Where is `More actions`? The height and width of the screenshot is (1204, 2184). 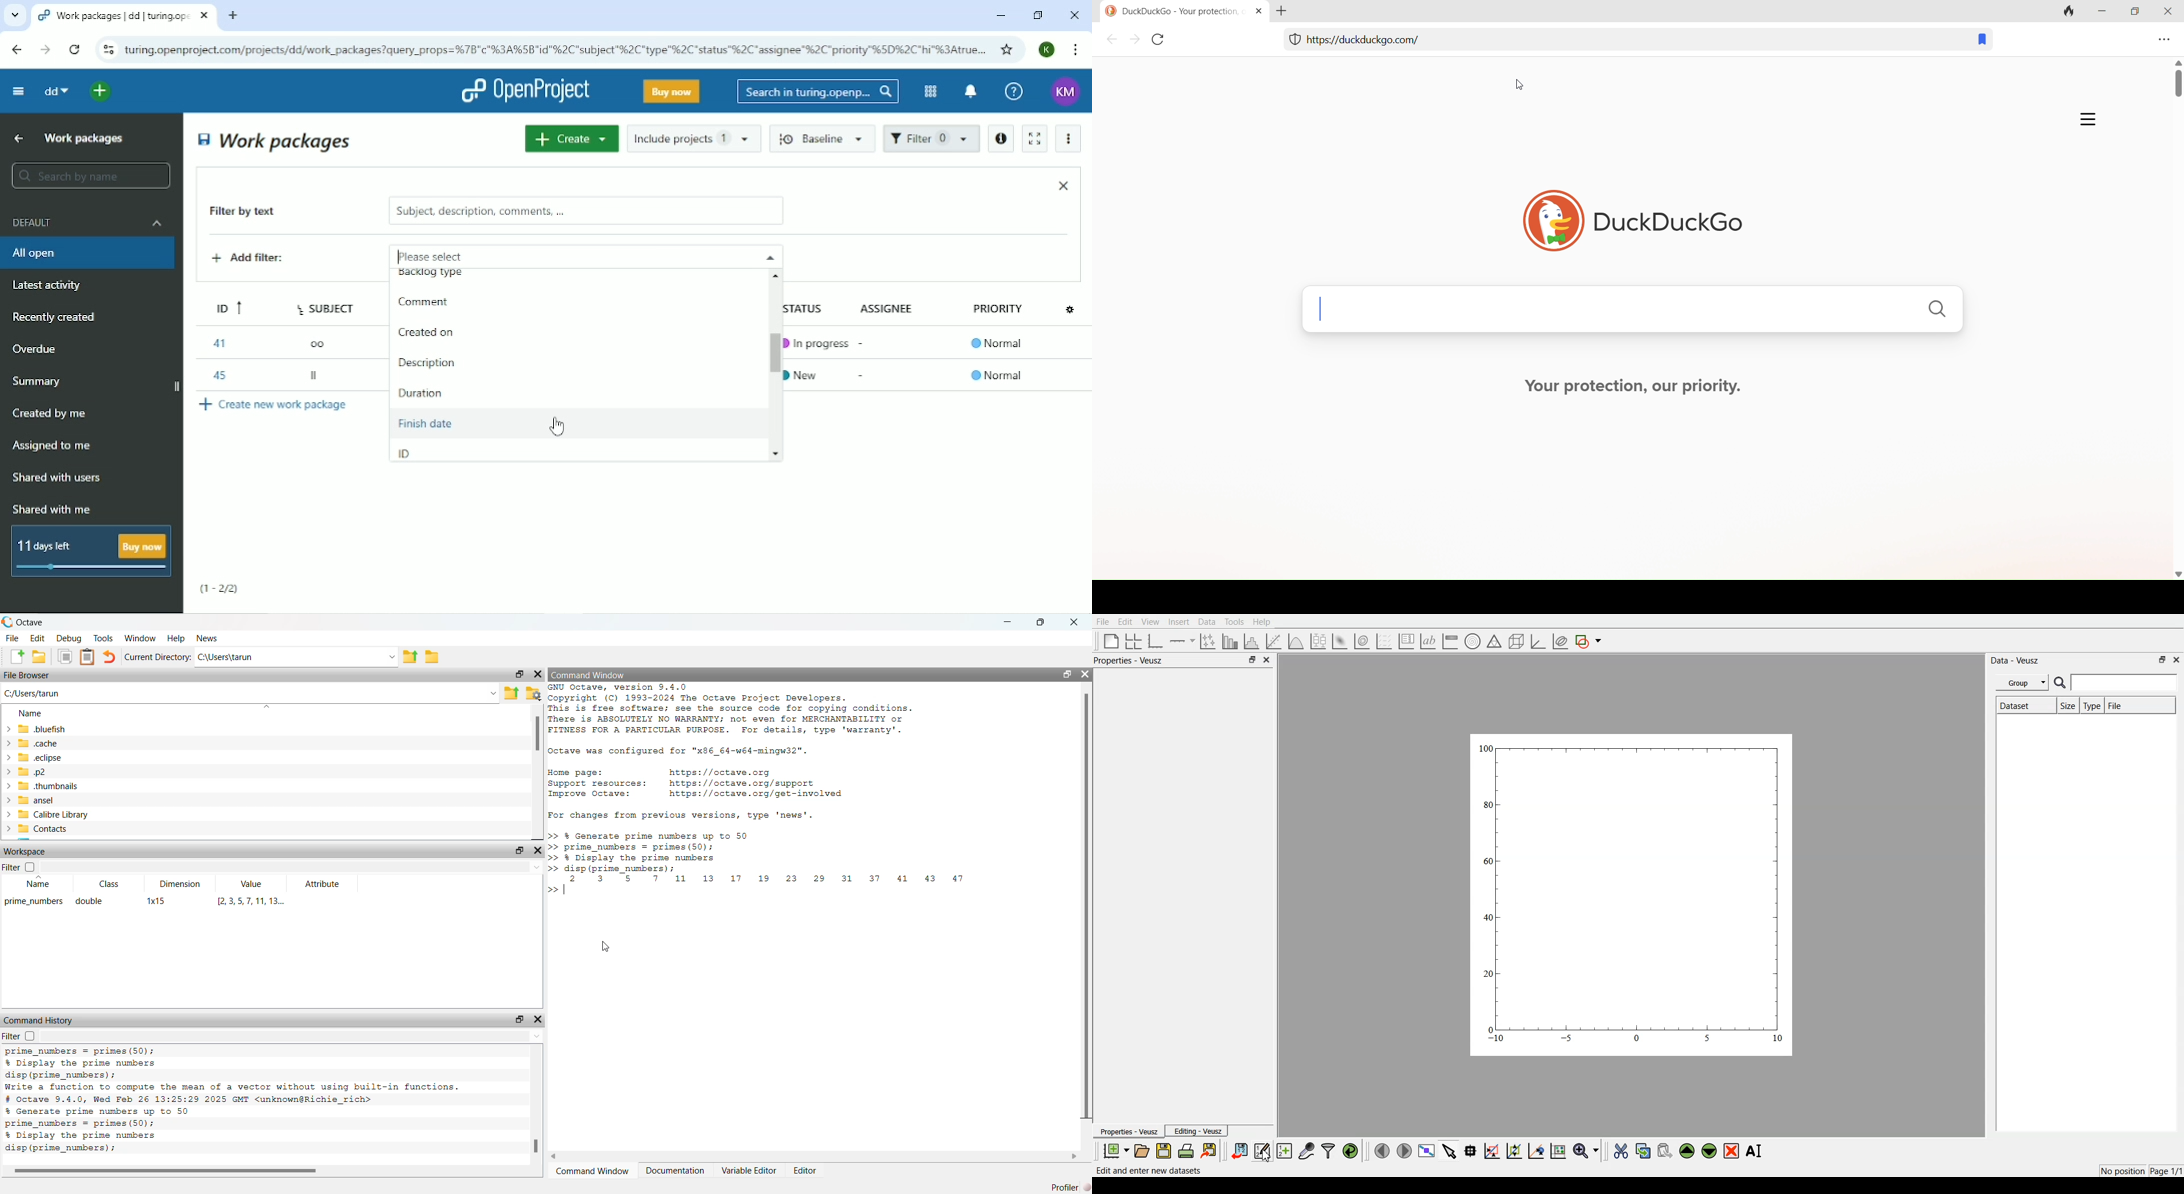
More actions is located at coordinates (1070, 139).